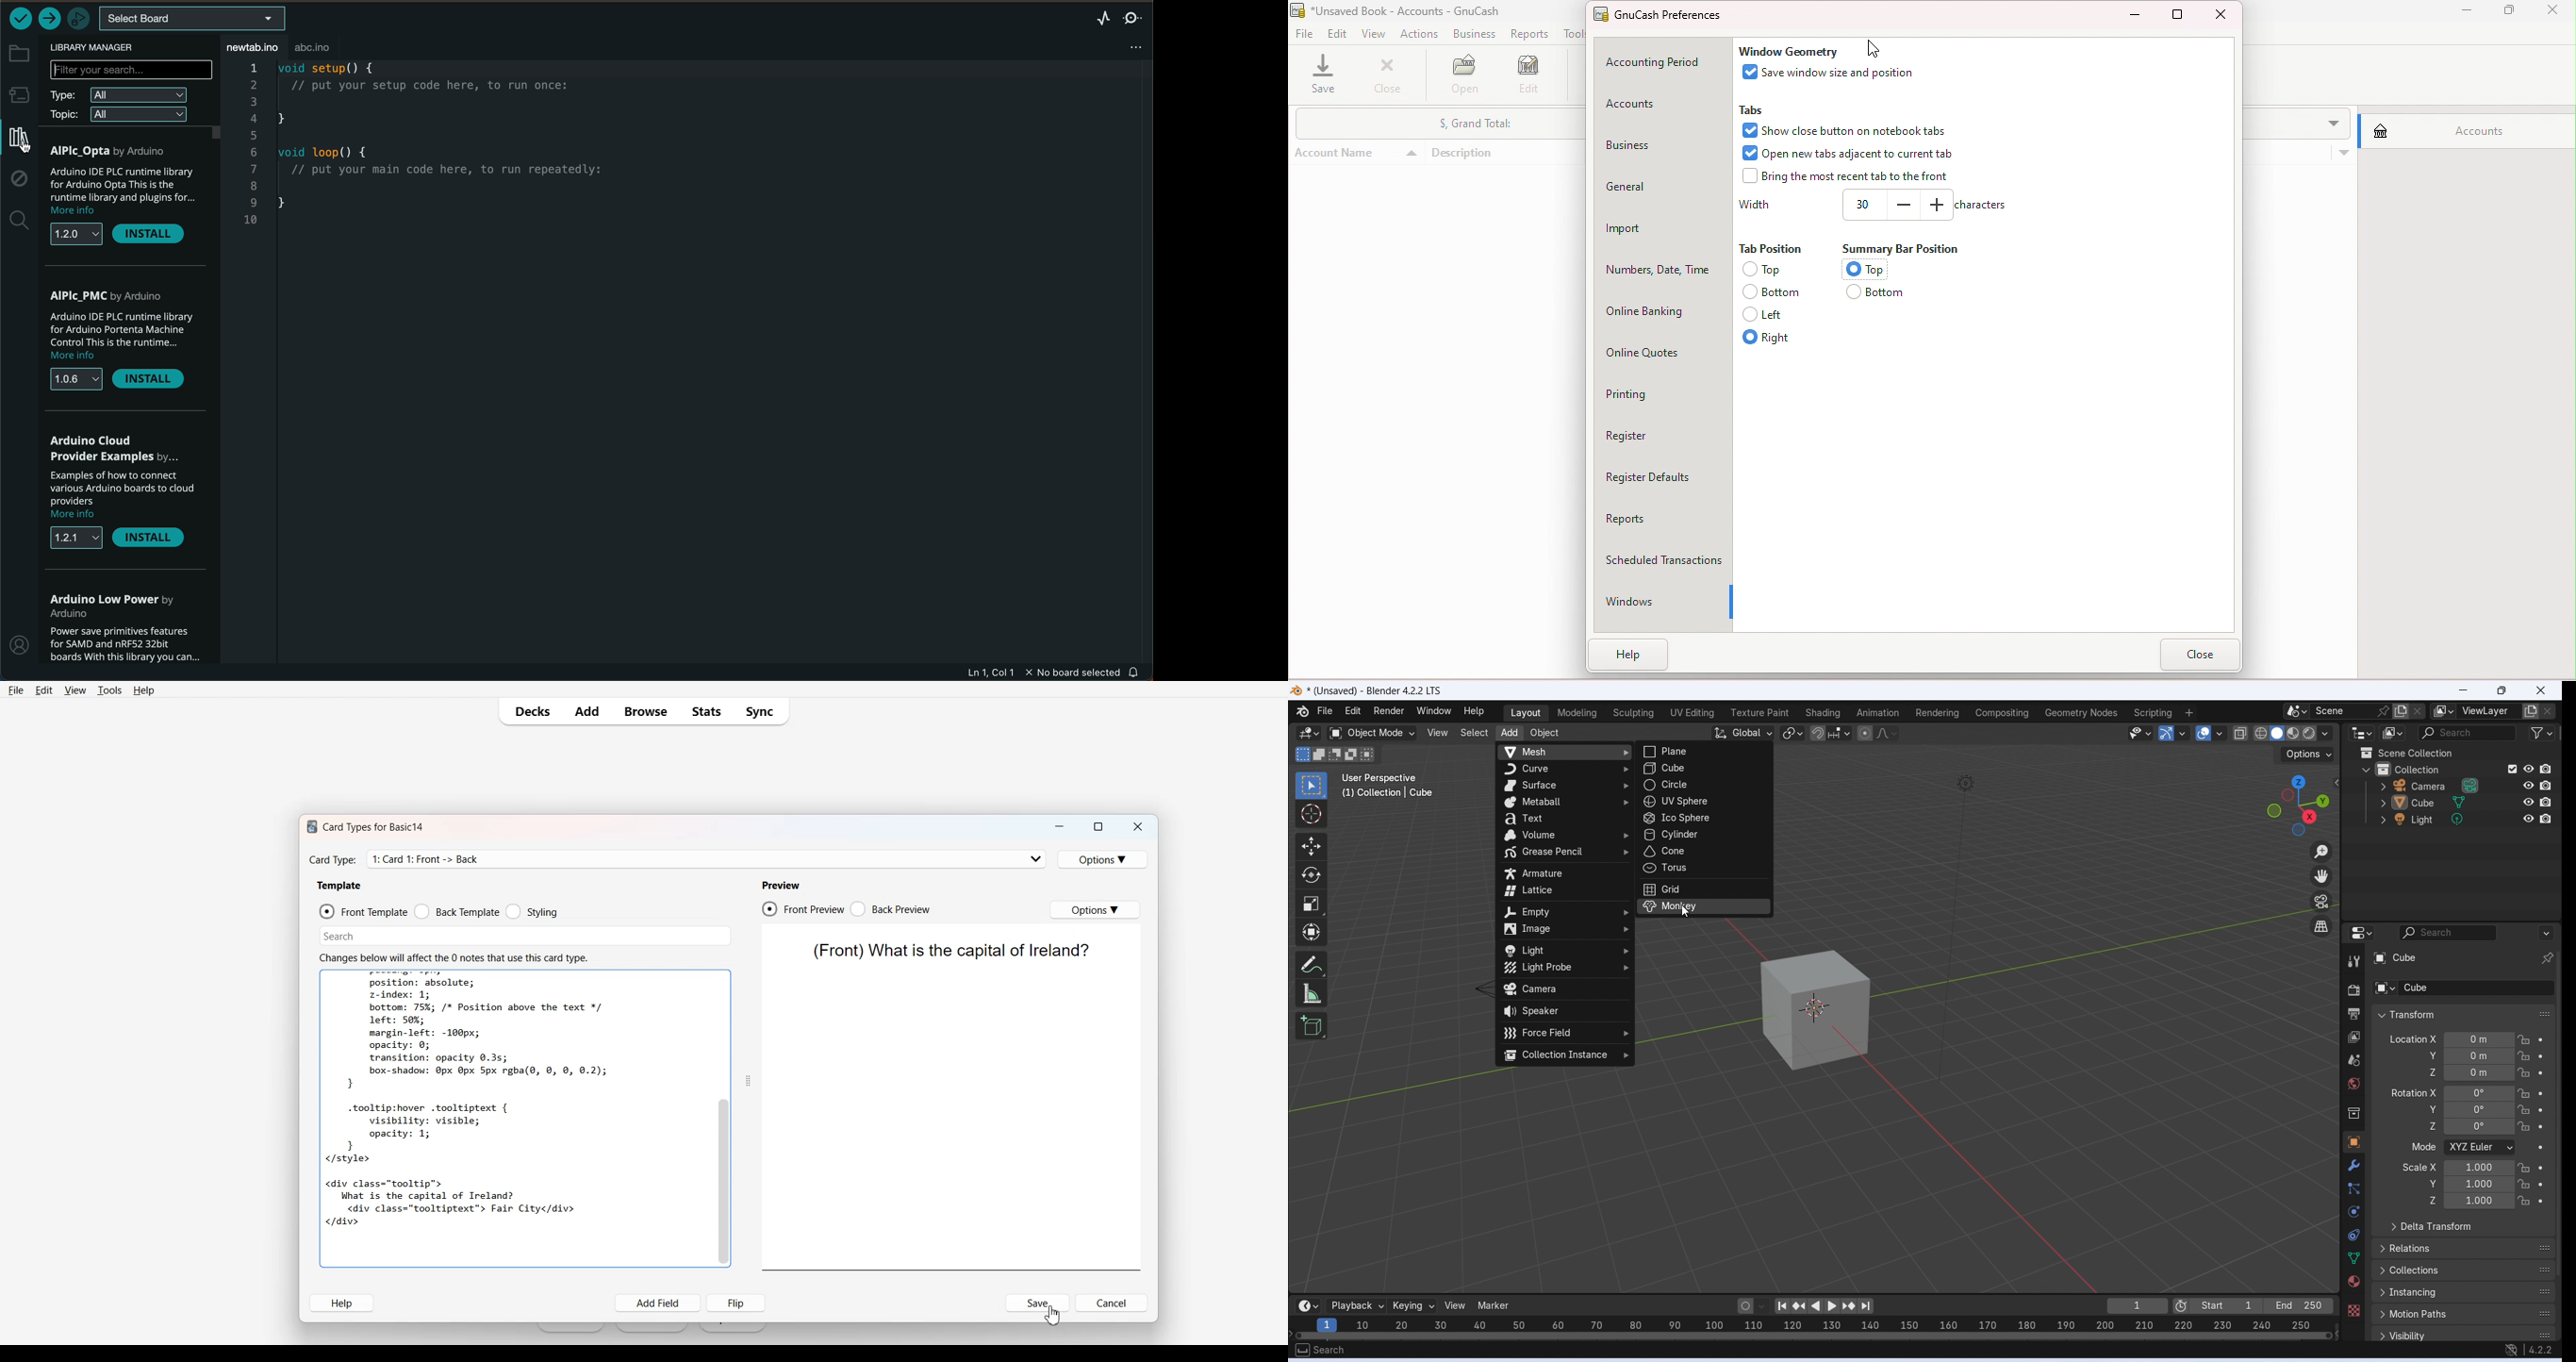 This screenshot has height=1372, width=2576. What do you see at coordinates (1304, 33) in the screenshot?
I see `File` at bounding box center [1304, 33].